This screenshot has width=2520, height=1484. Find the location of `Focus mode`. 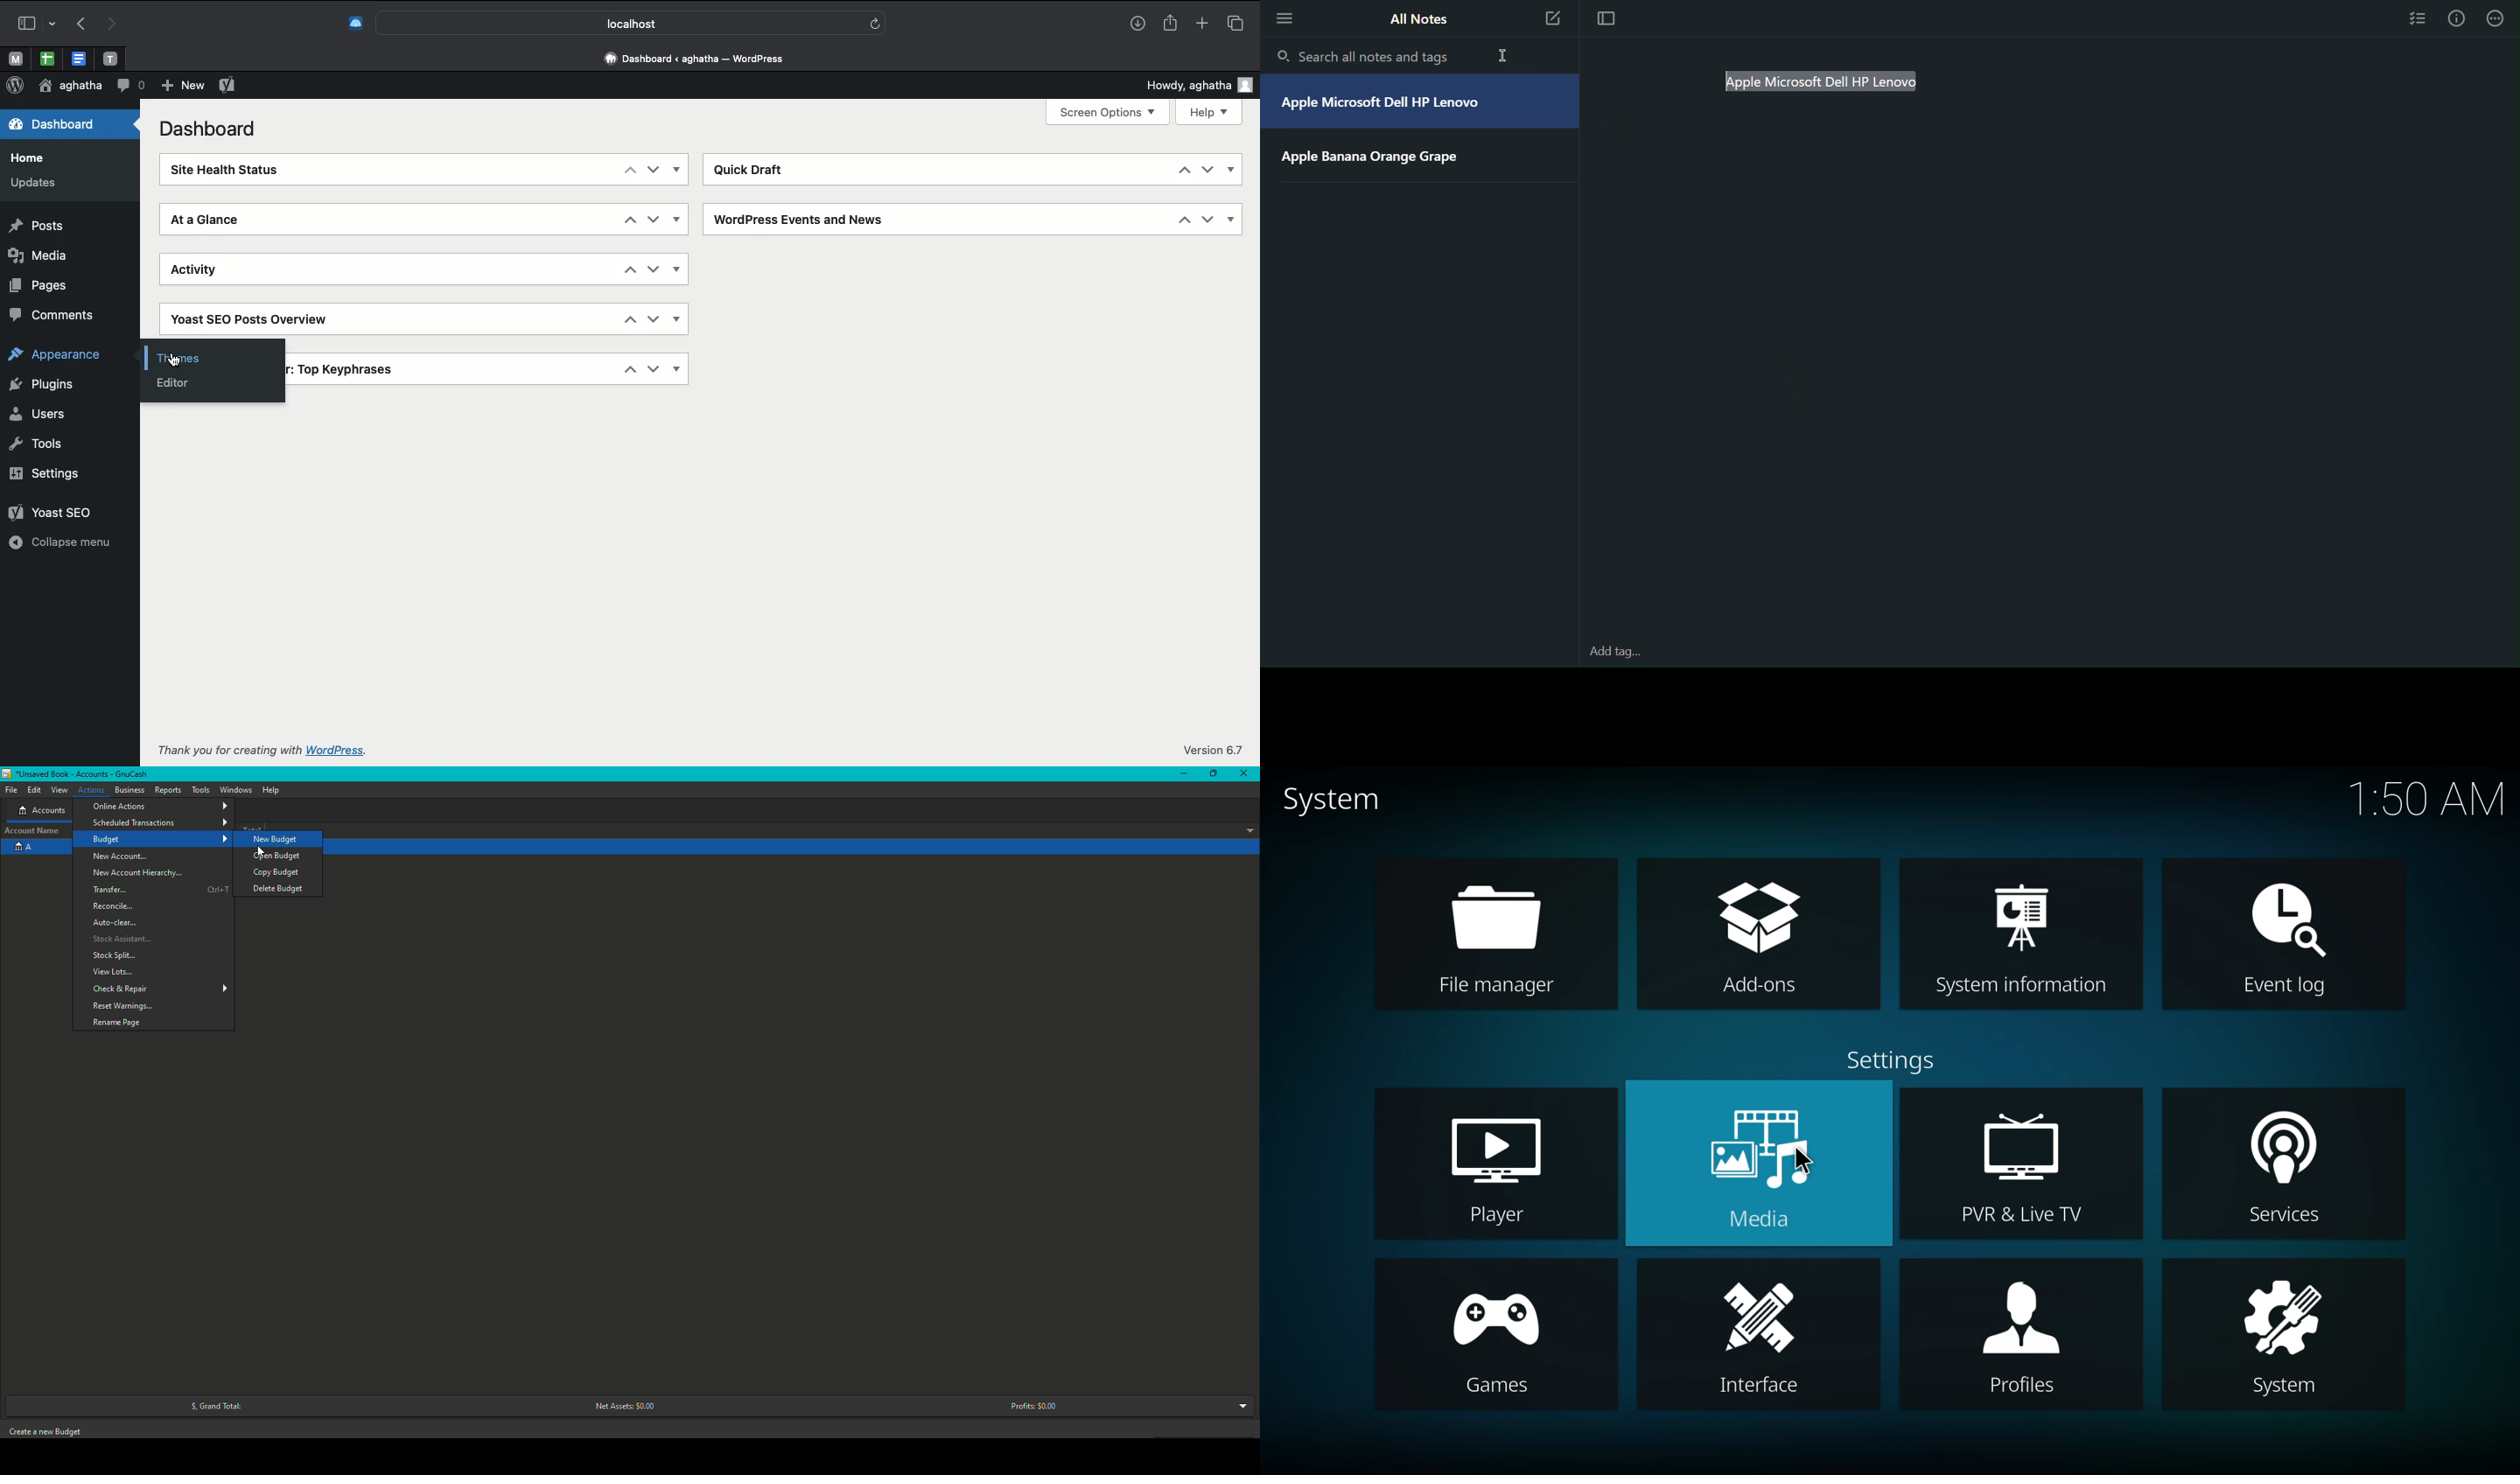

Focus mode is located at coordinates (1607, 22).